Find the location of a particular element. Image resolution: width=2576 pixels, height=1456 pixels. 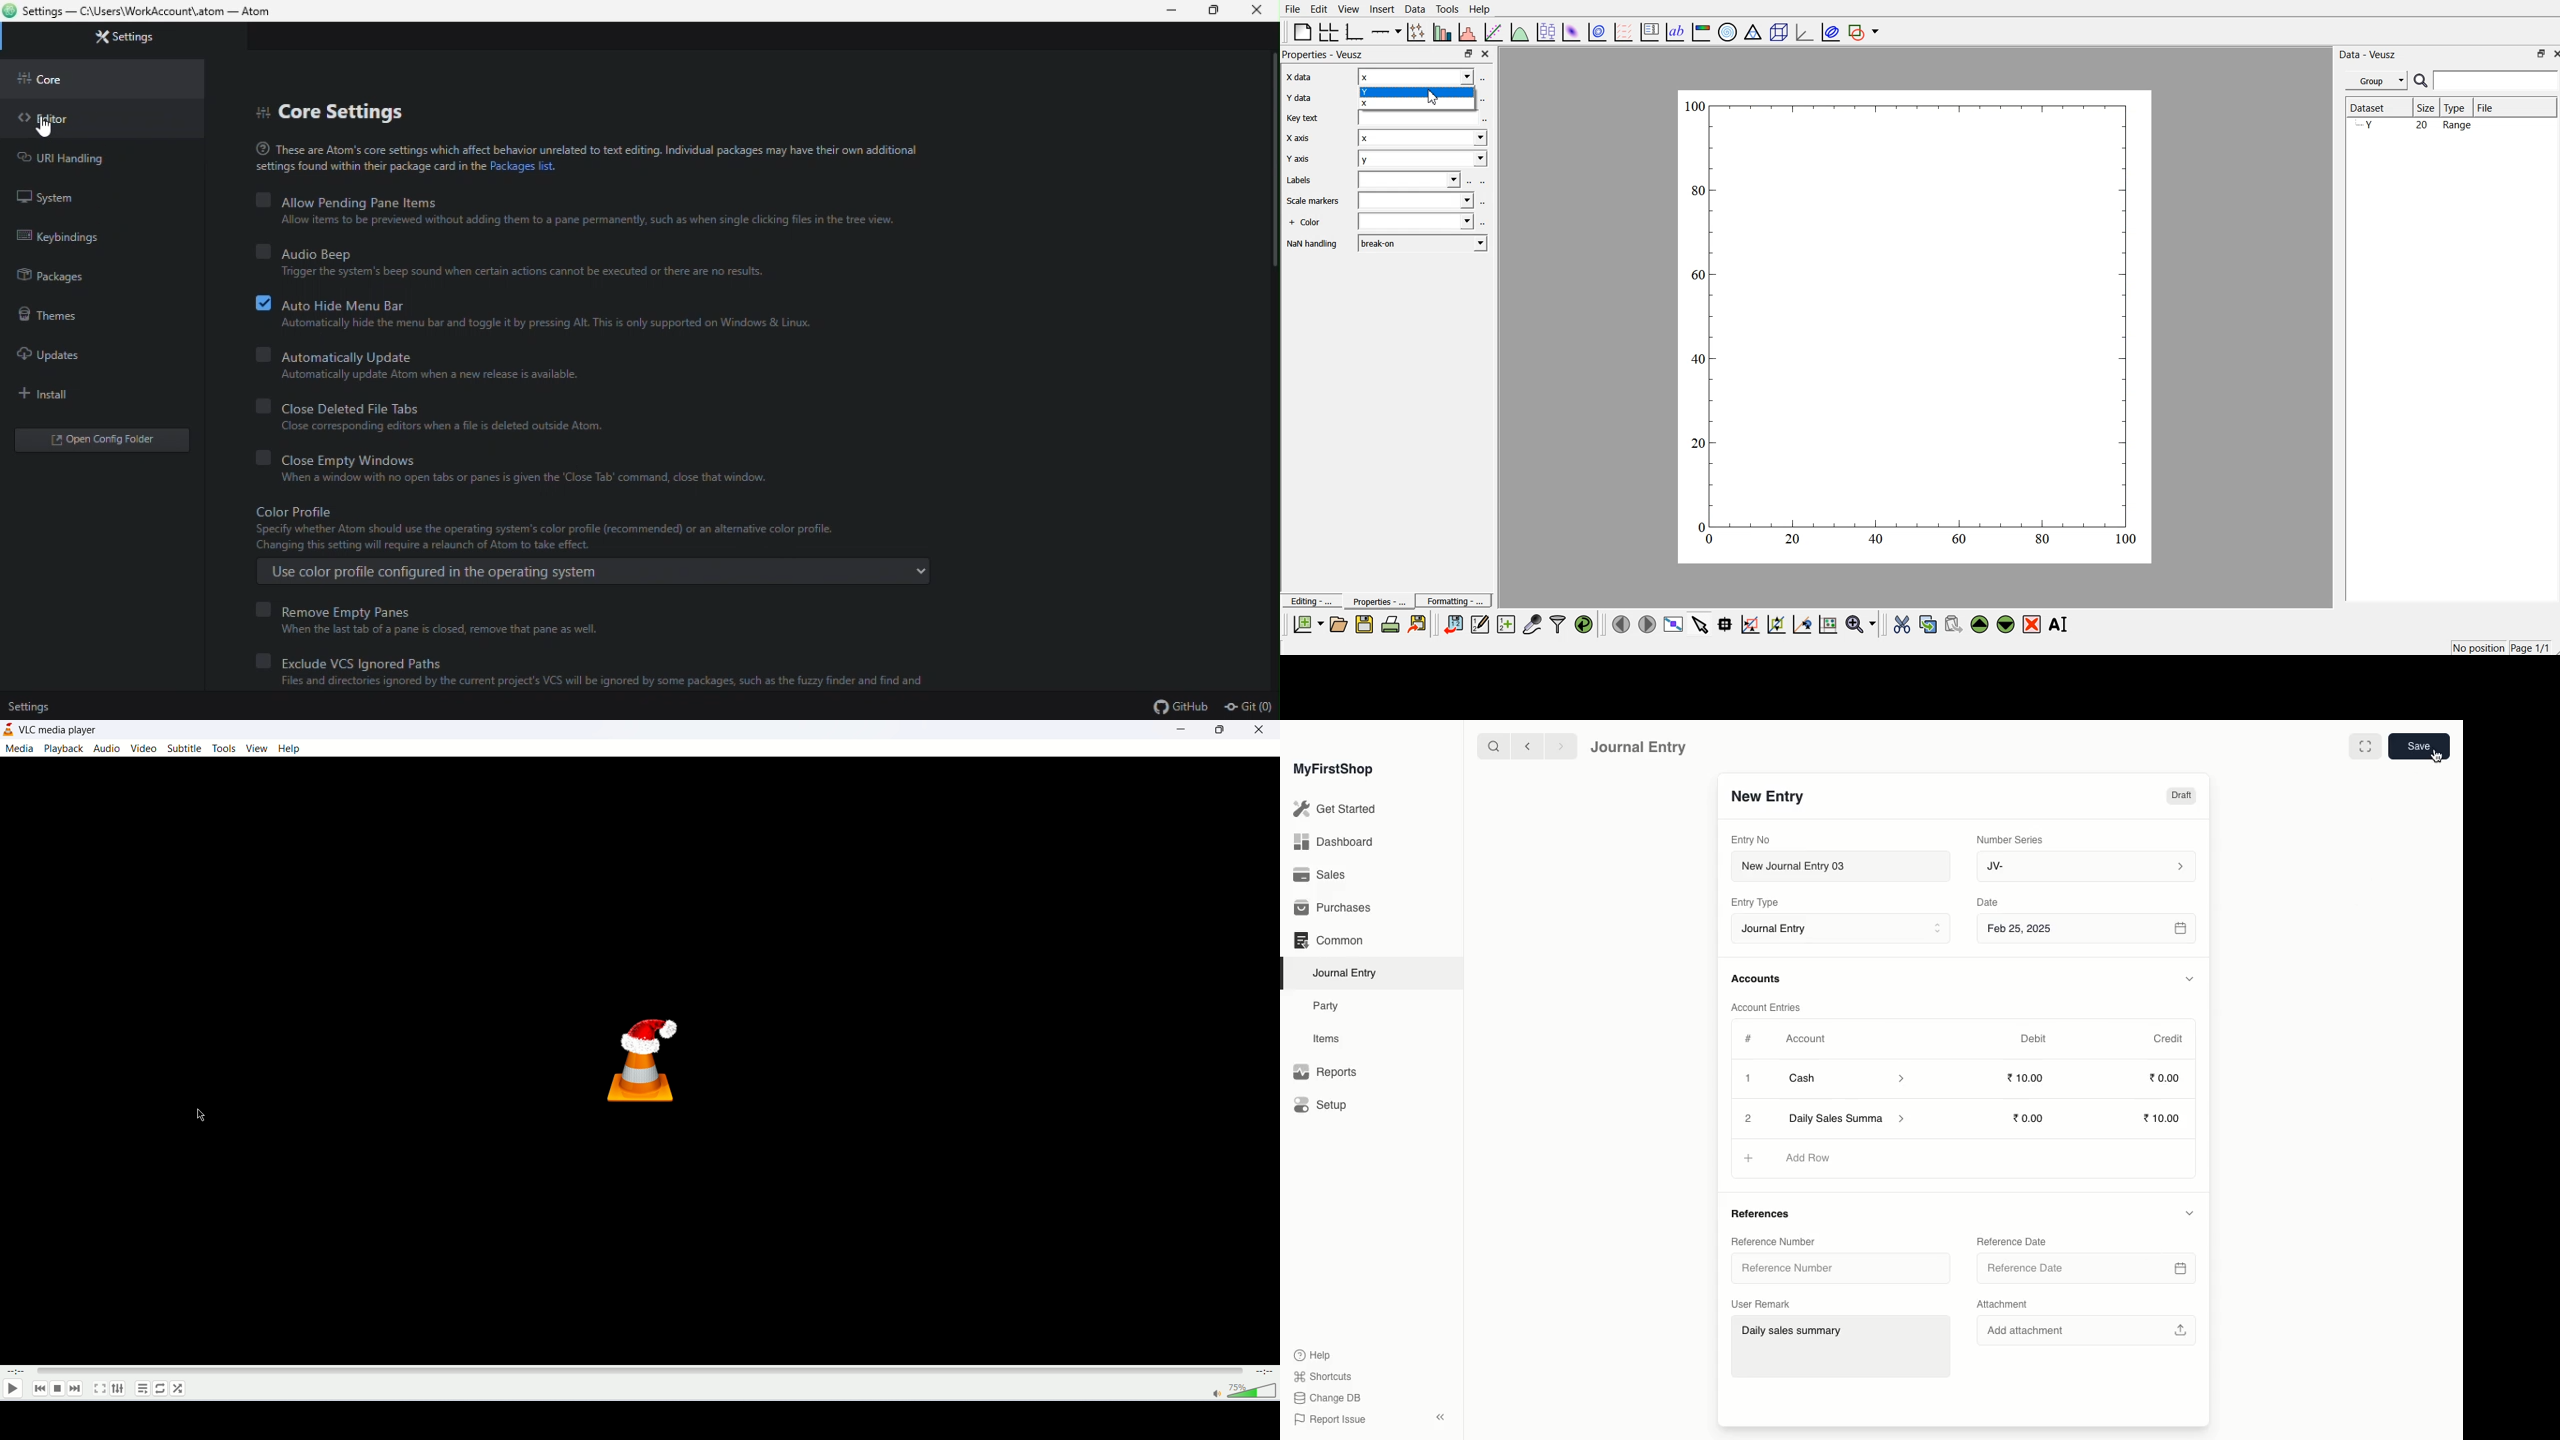

media is located at coordinates (20, 749).